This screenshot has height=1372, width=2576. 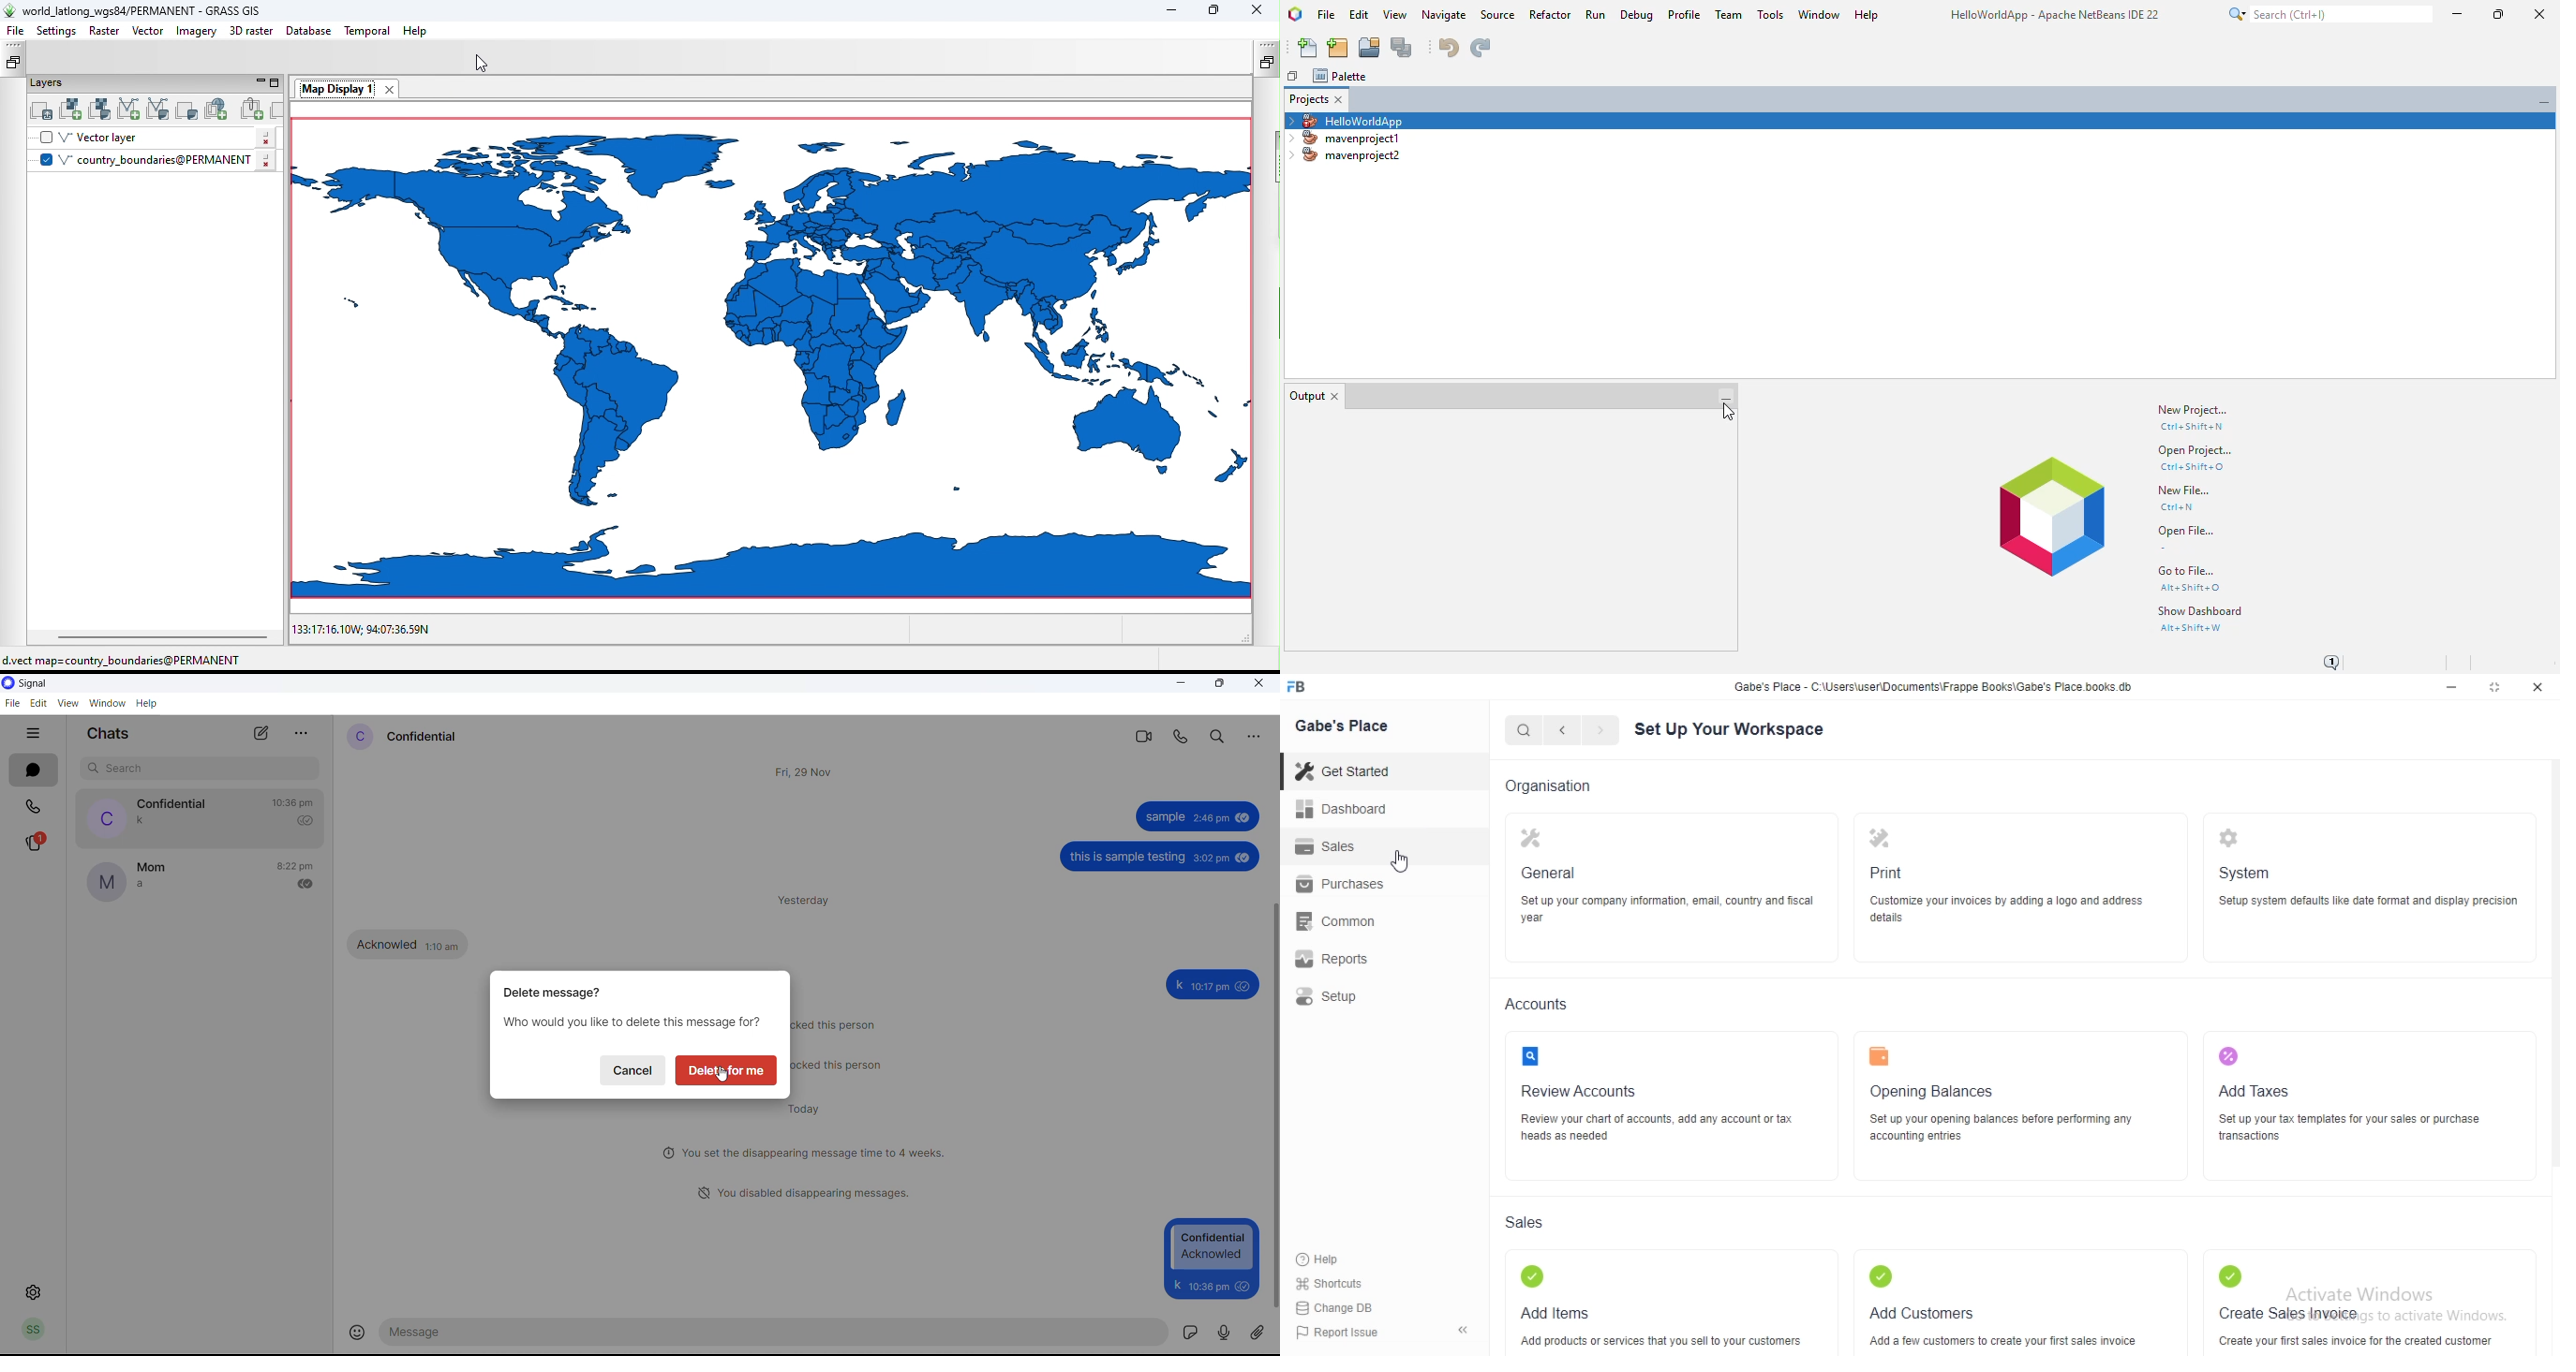 What do you see at coordinates (1400, 866) in the screenshot?
I see `cursor` at bounding box center [1400, 866].